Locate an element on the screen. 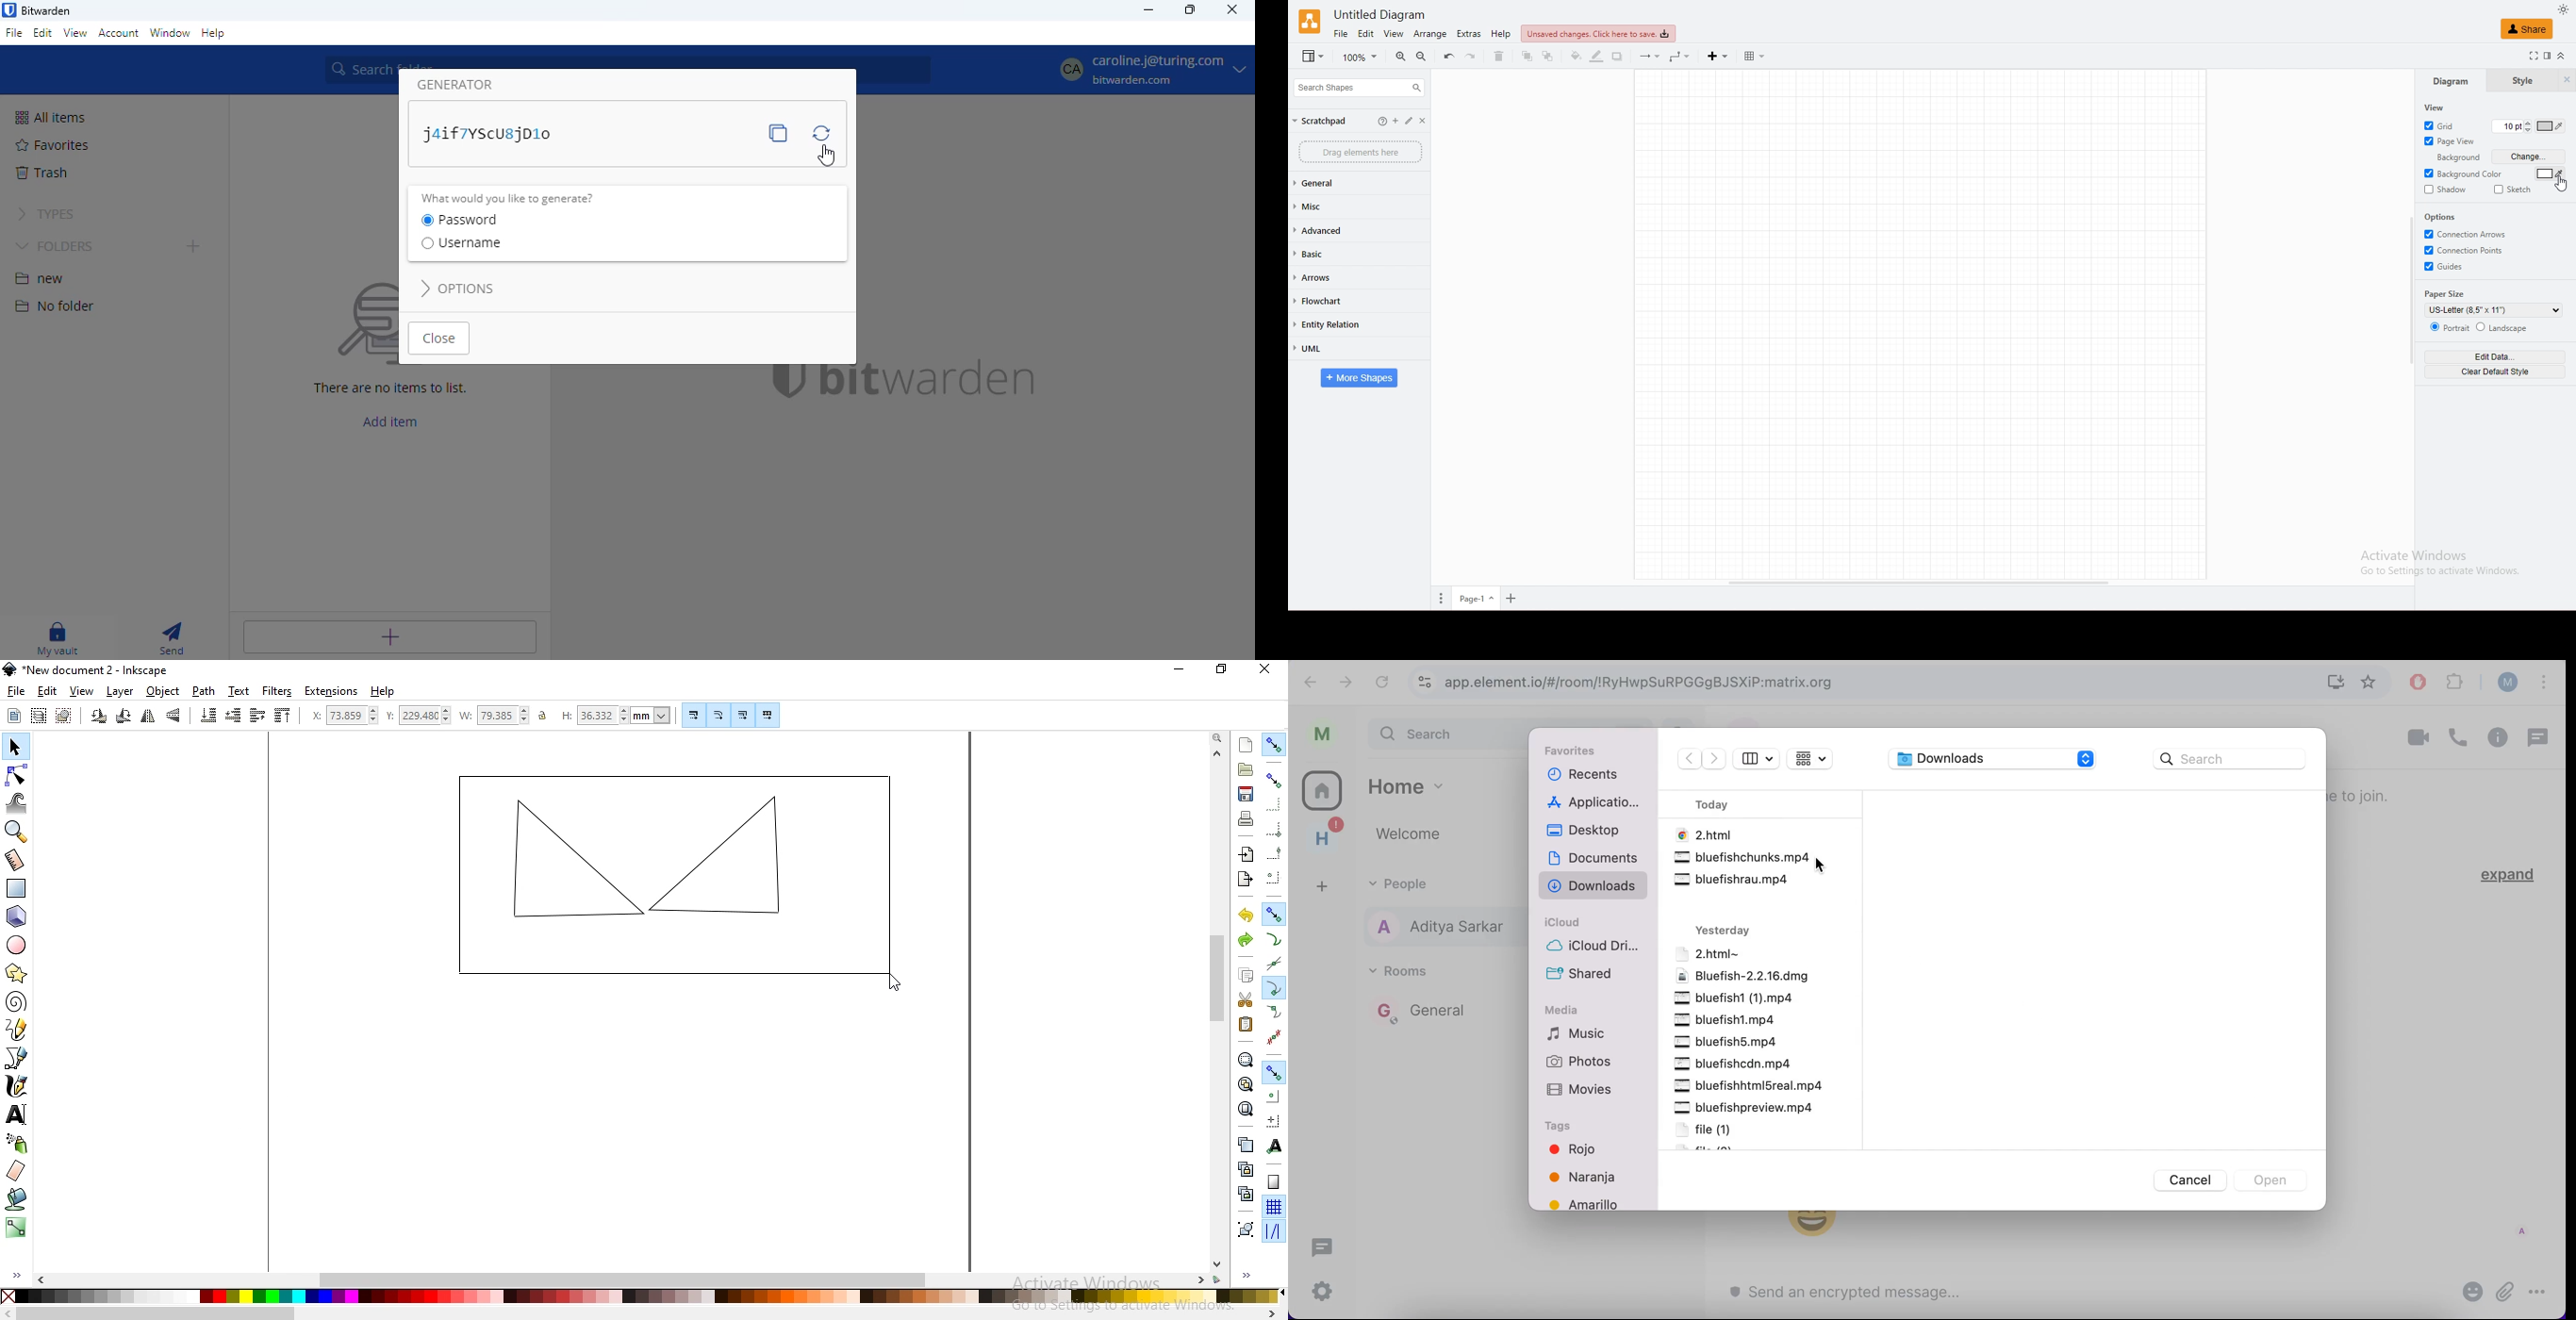 The image size is (2576, 1344). file is located at coordinates (1341, 34).